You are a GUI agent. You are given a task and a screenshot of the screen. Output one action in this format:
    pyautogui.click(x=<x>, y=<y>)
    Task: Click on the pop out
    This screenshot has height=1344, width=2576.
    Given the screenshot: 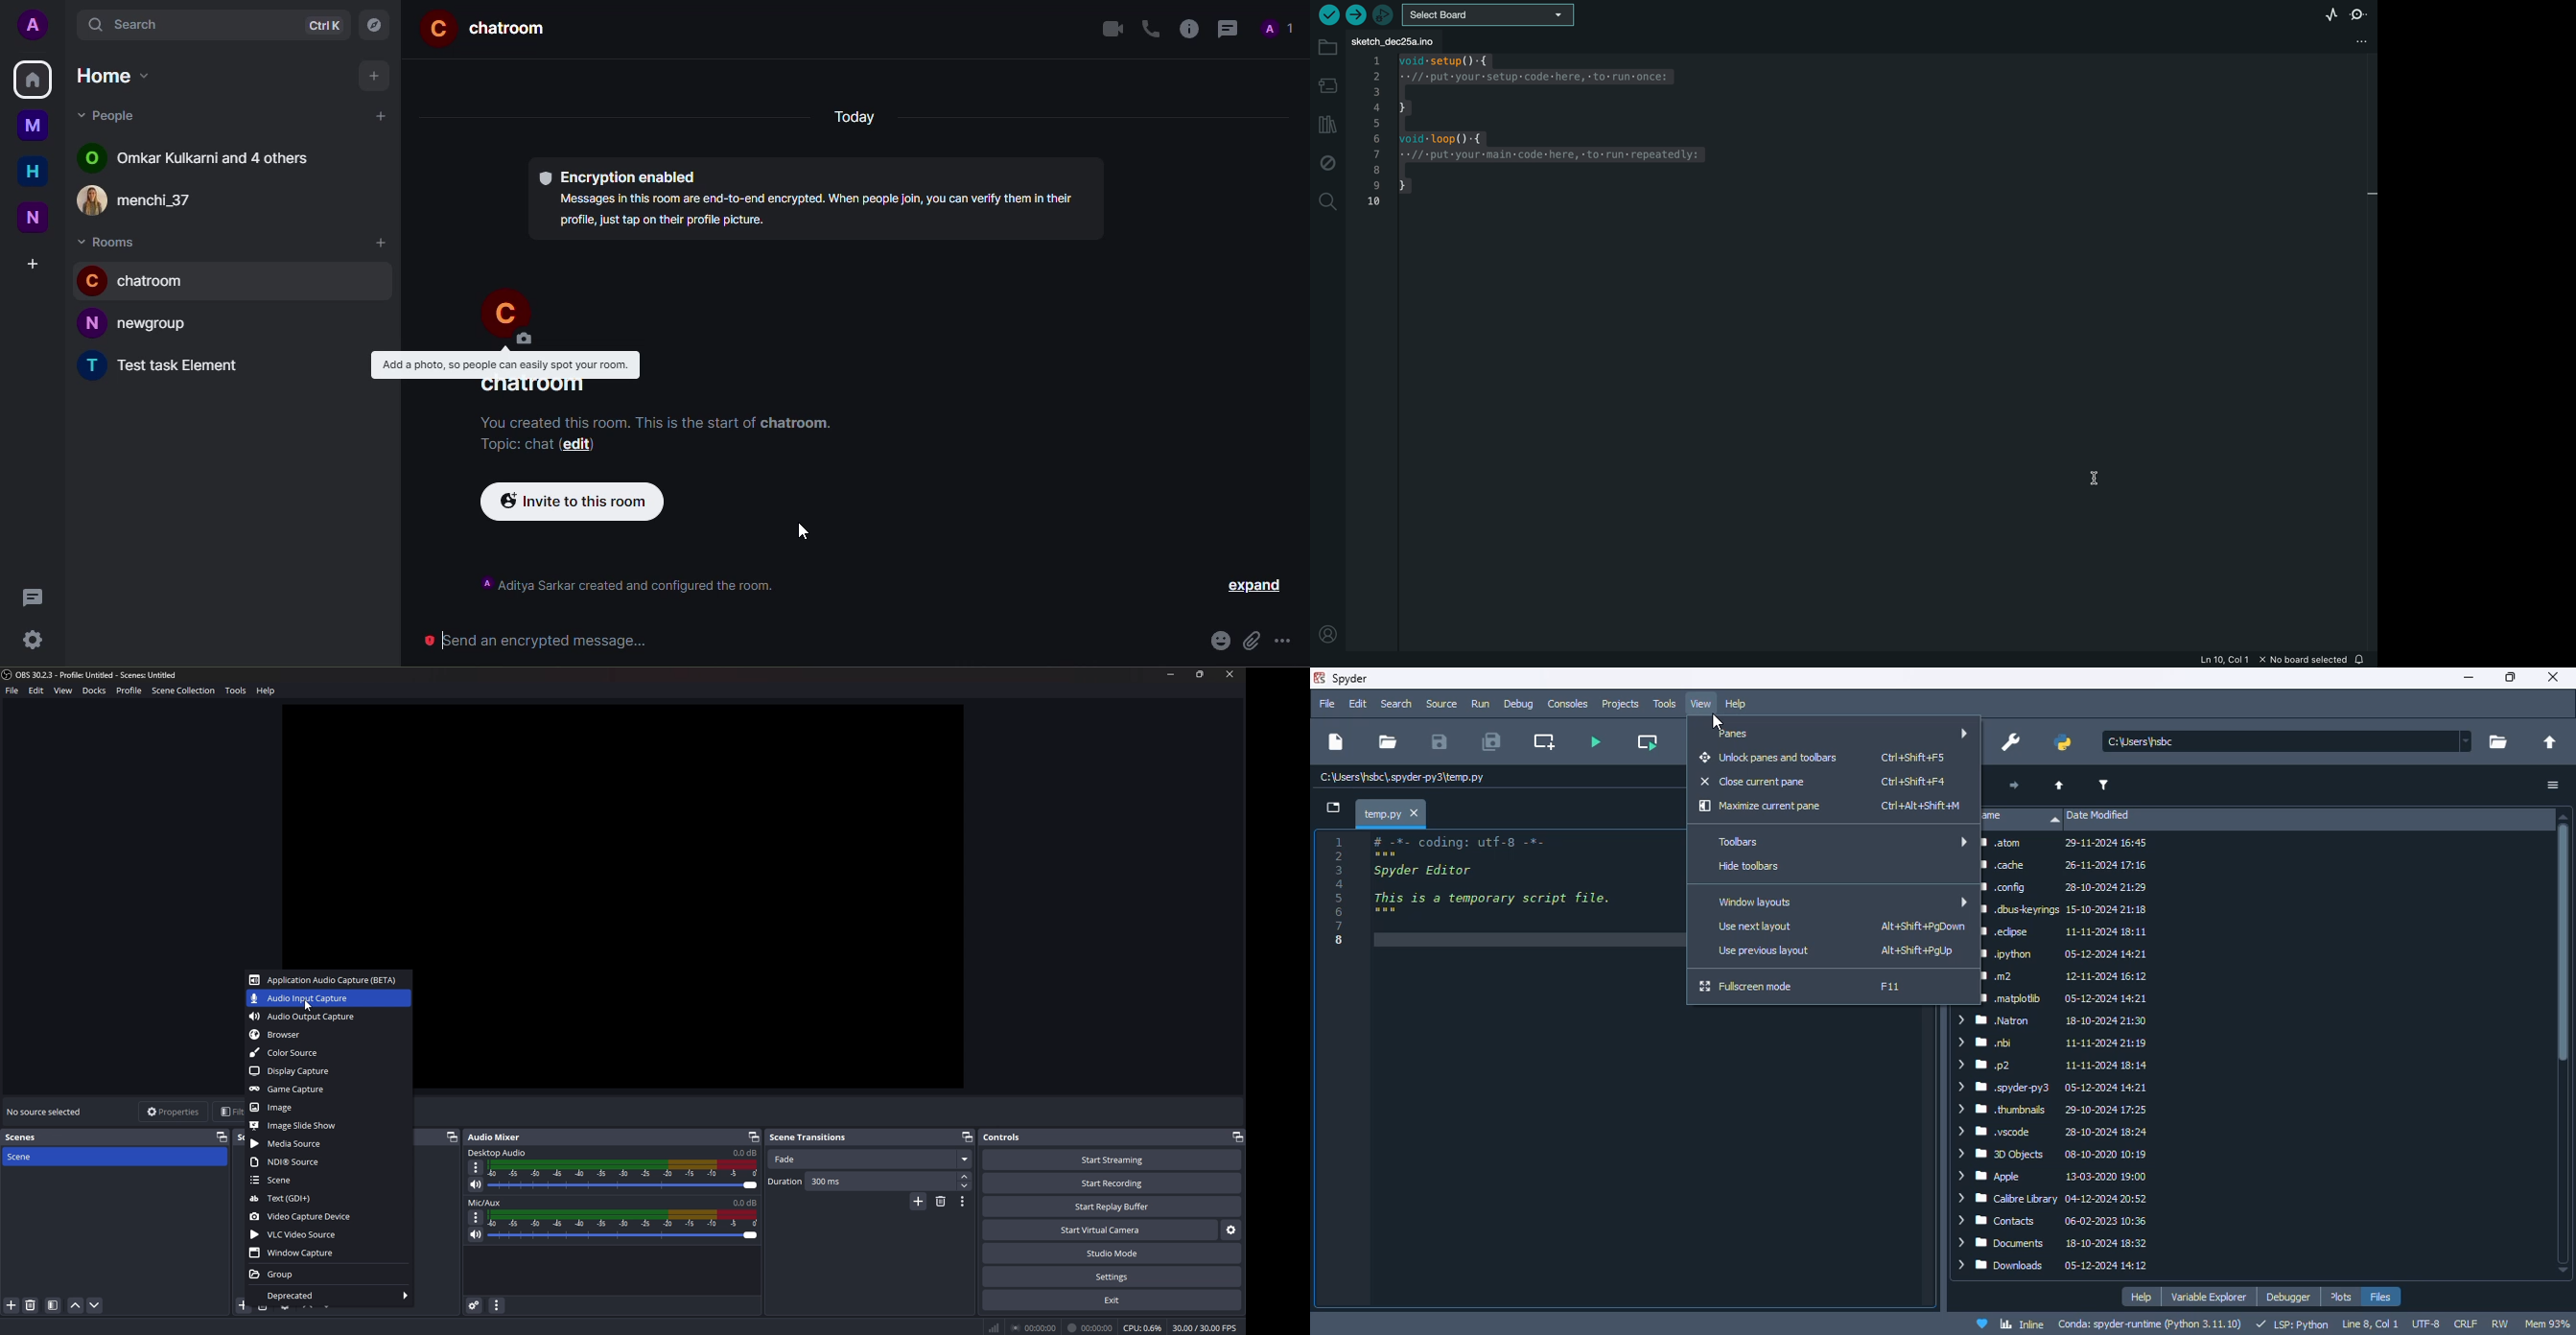 What is the action you would take?
    pyautogui.click(x=221, y=1136)
    